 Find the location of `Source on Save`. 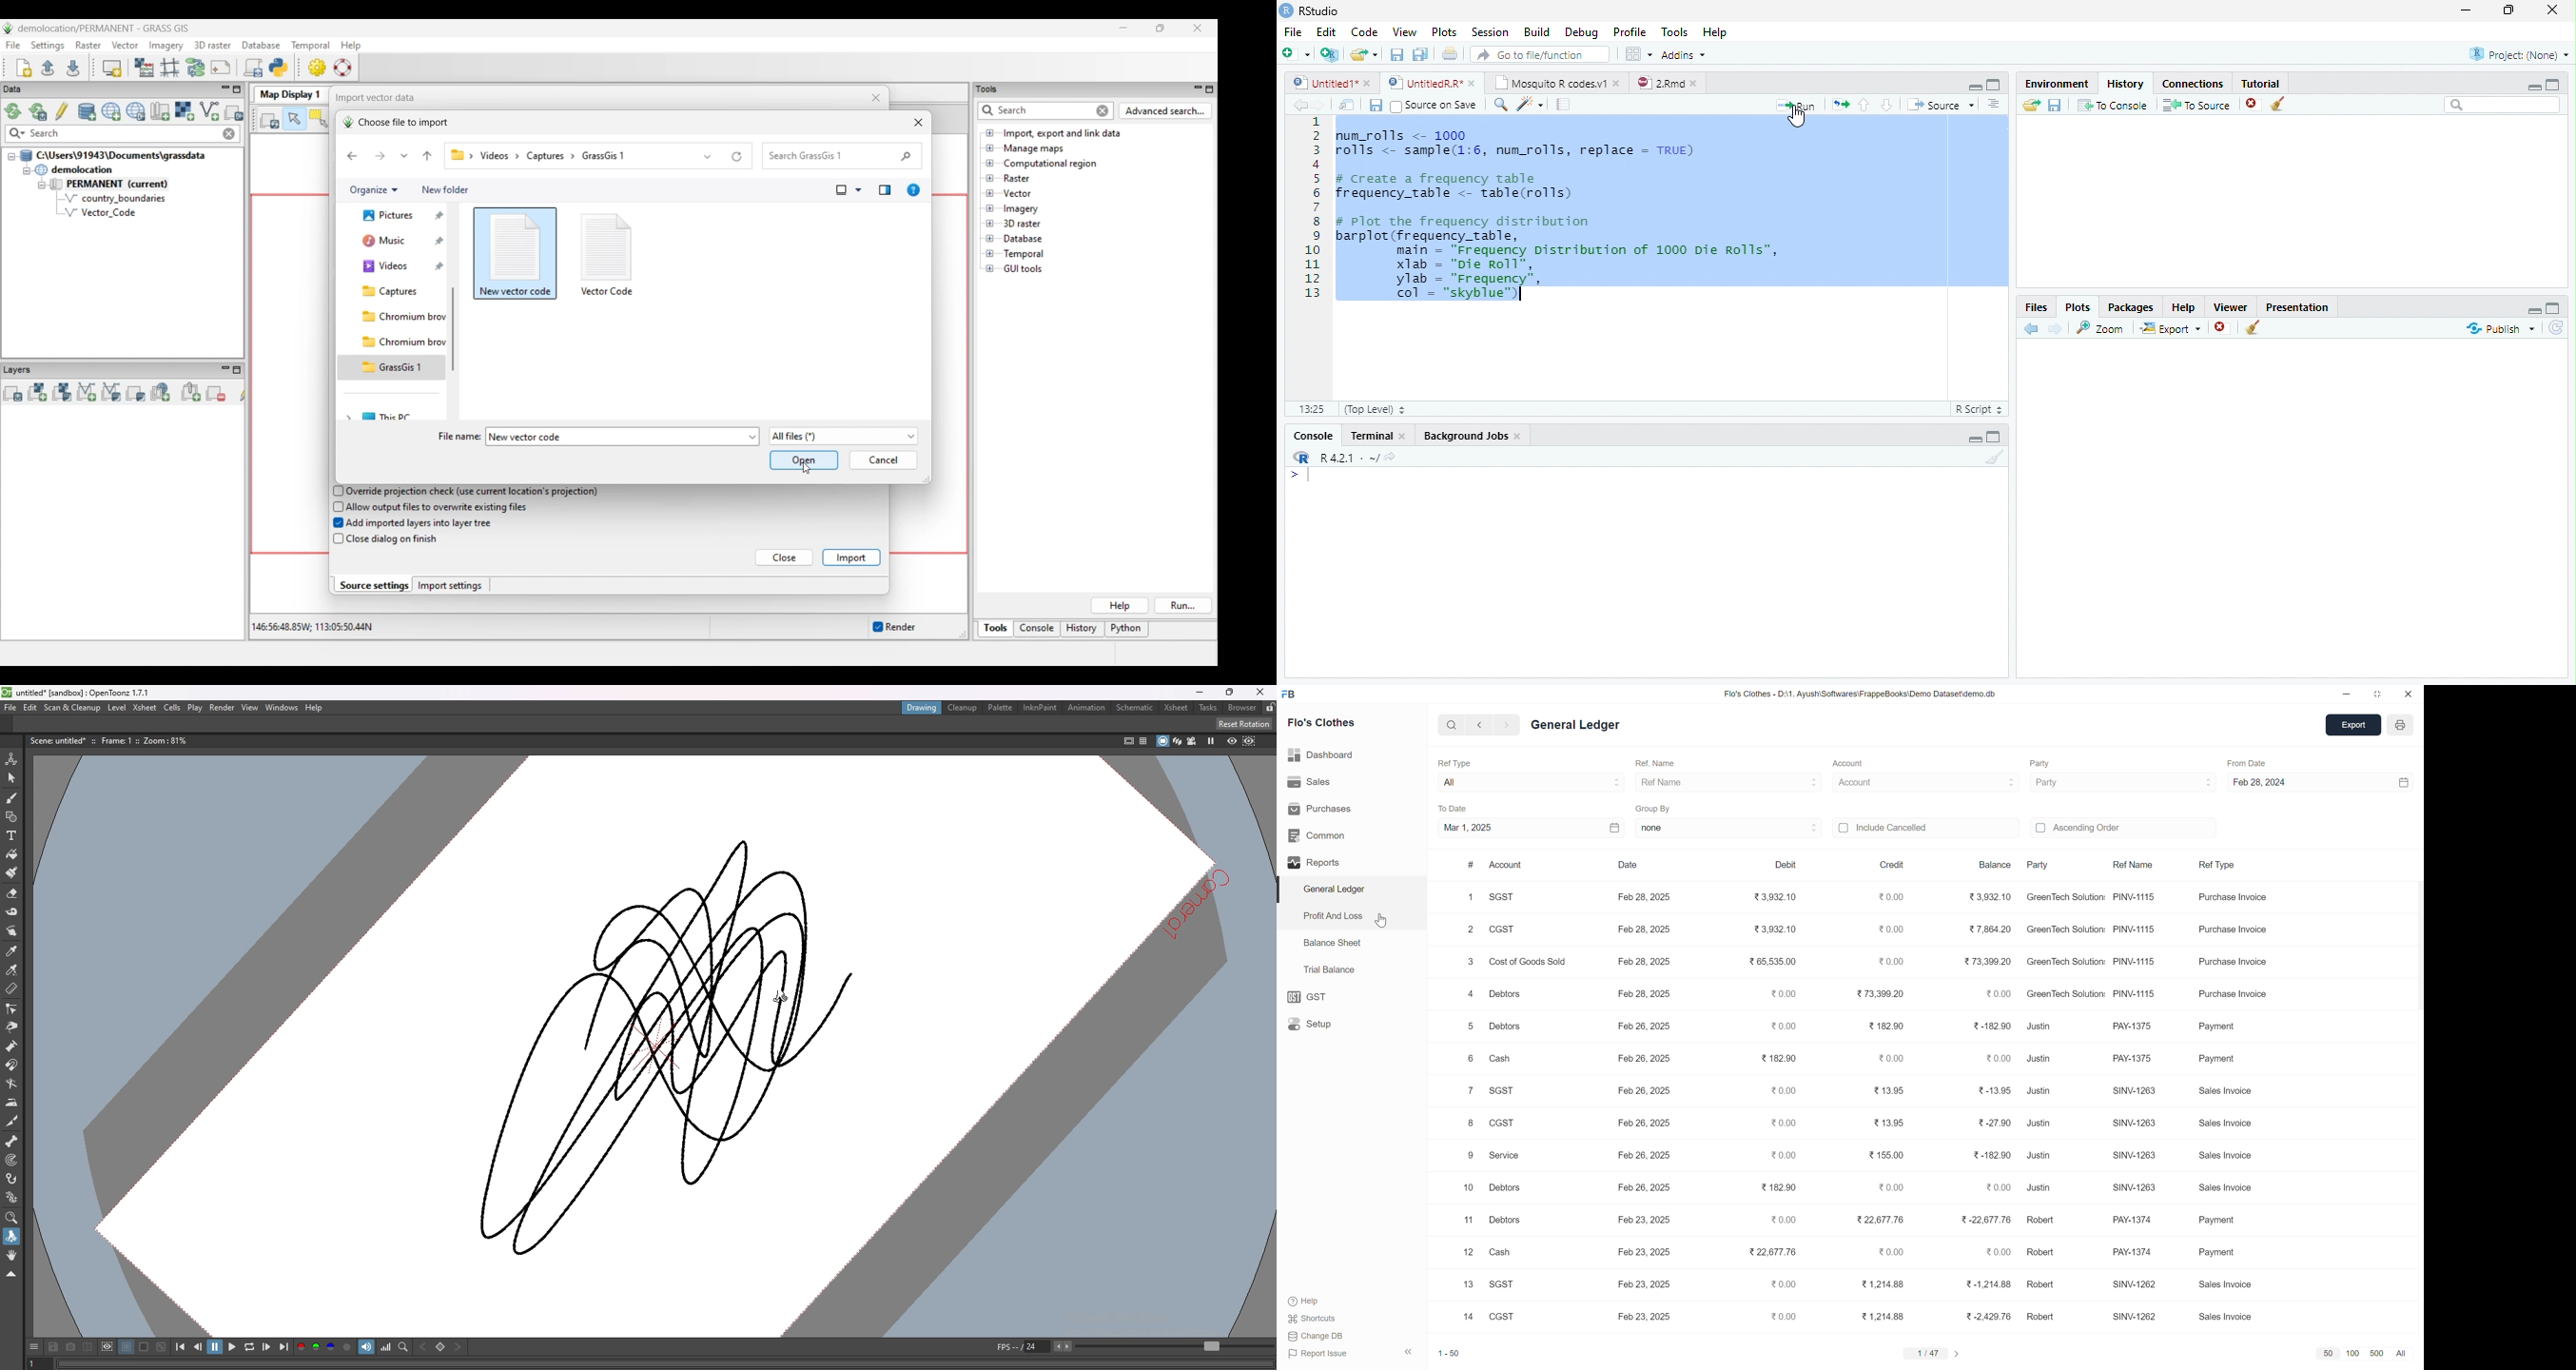

Source on Save is located at coordinates (1434, 106).